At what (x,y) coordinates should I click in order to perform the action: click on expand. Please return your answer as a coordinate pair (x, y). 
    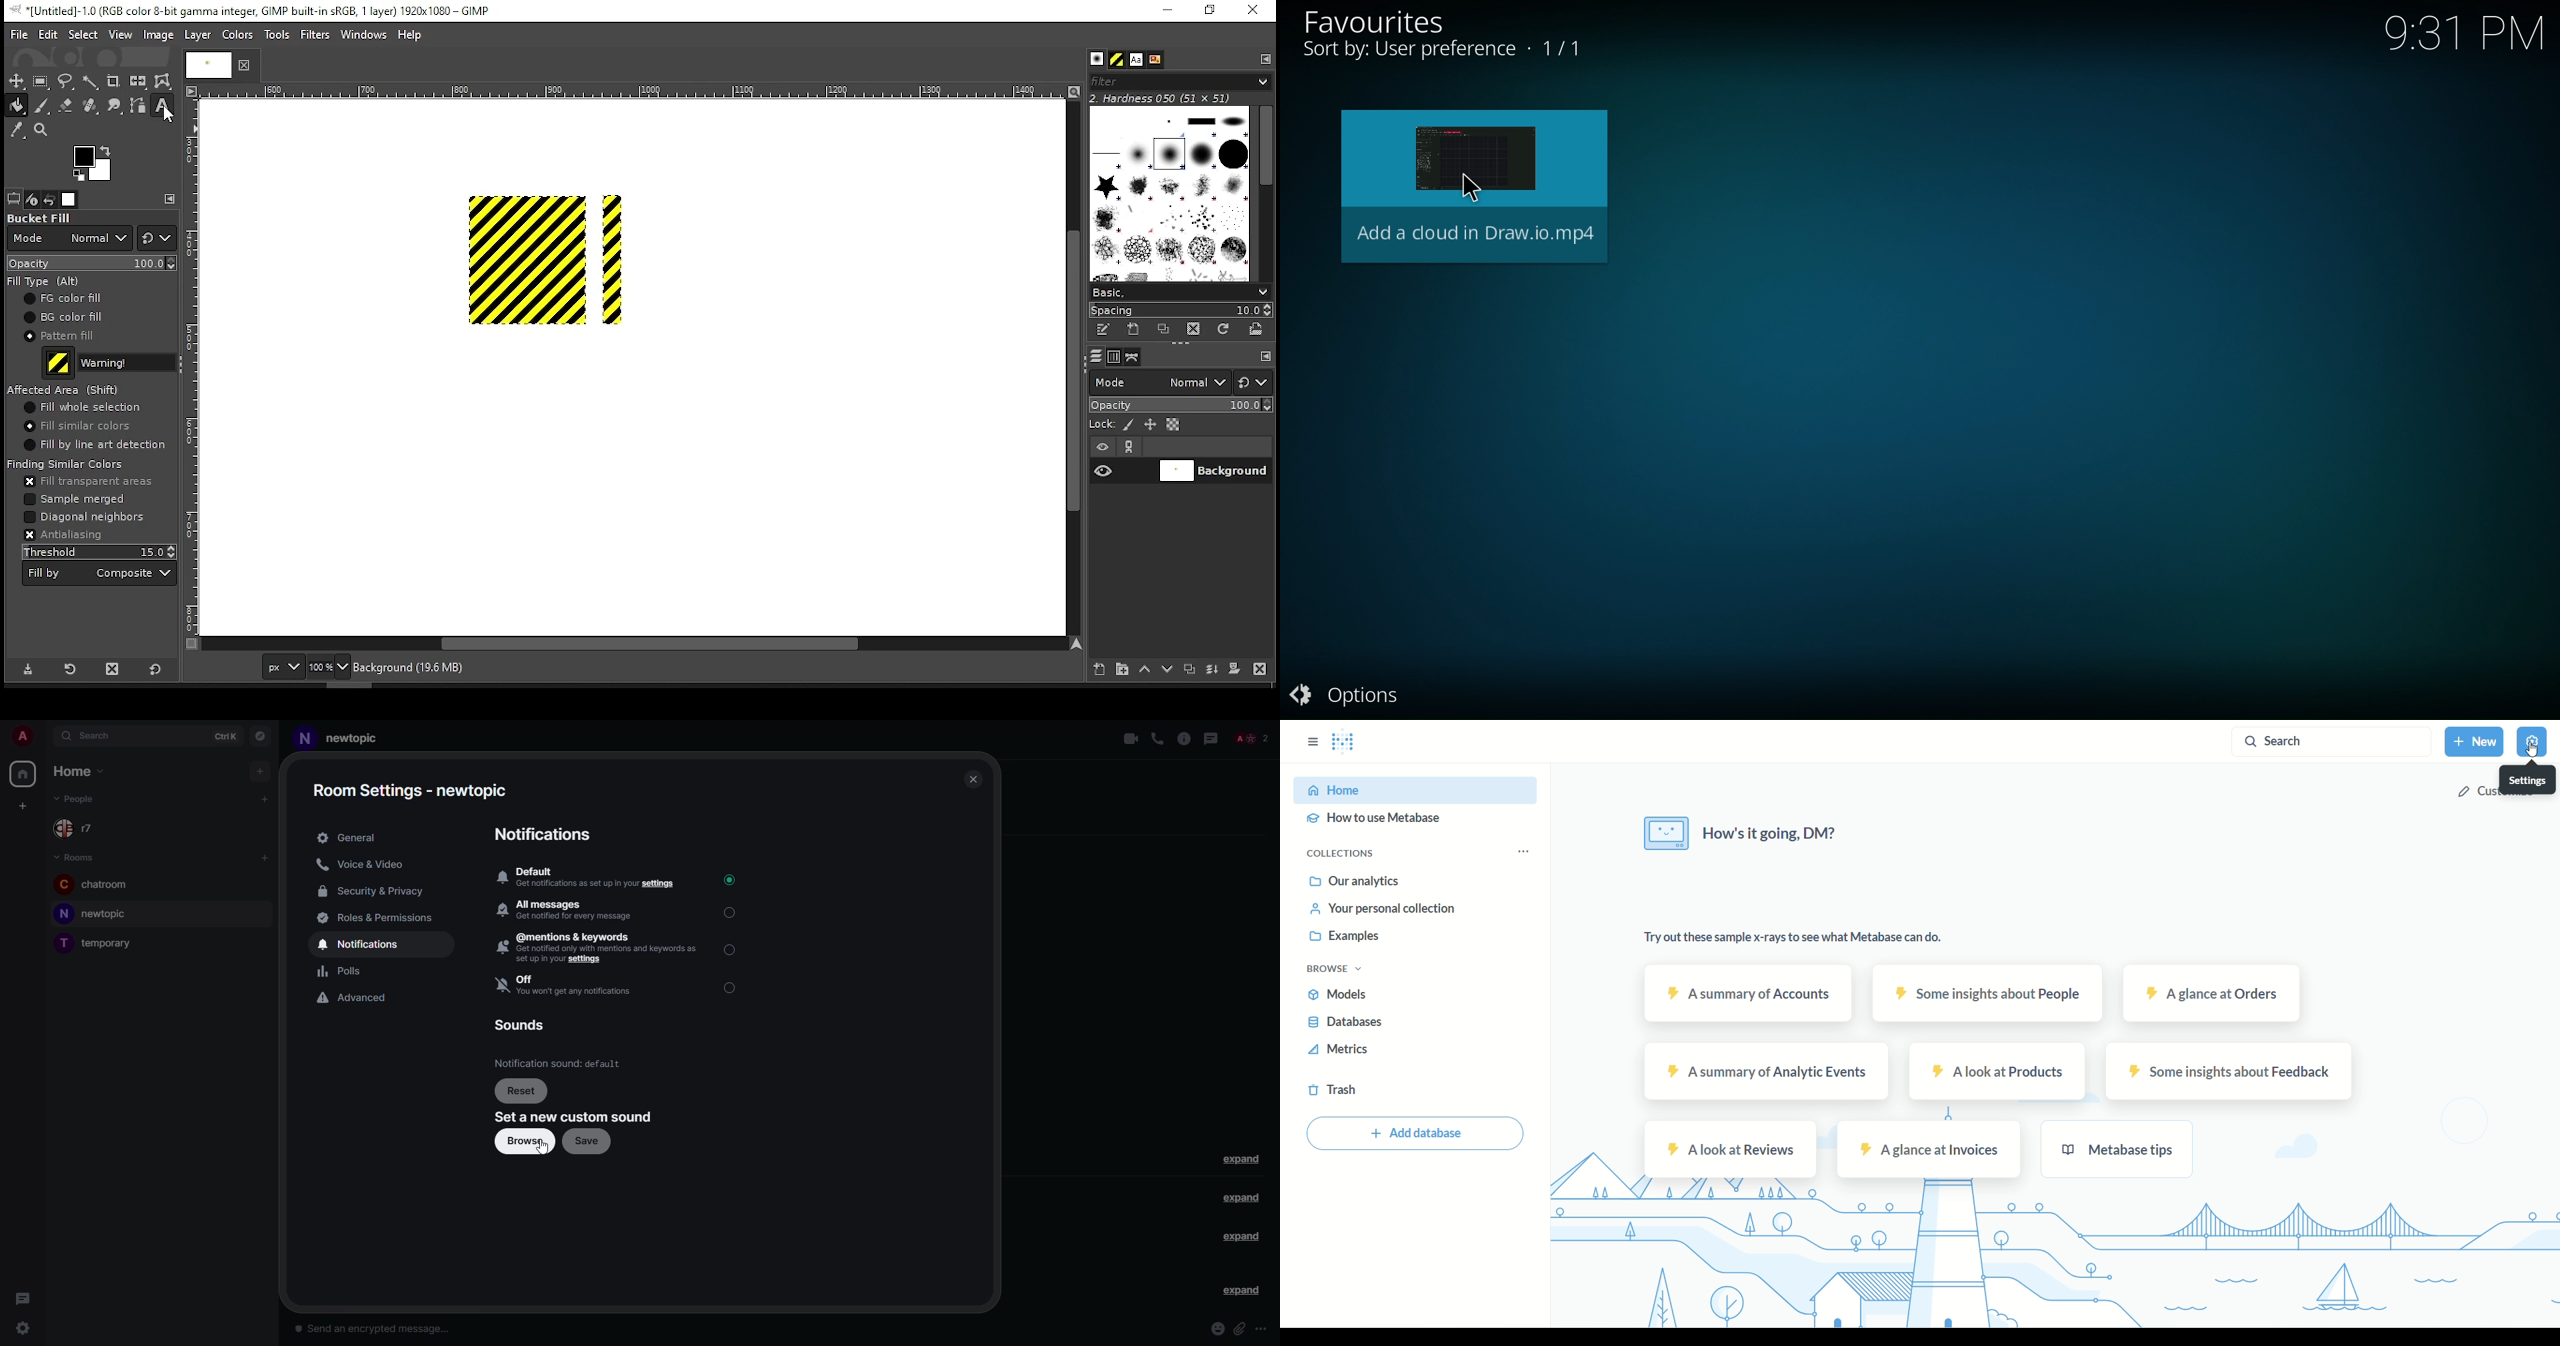
    Looking at the image, I should click on (1240, 1291).